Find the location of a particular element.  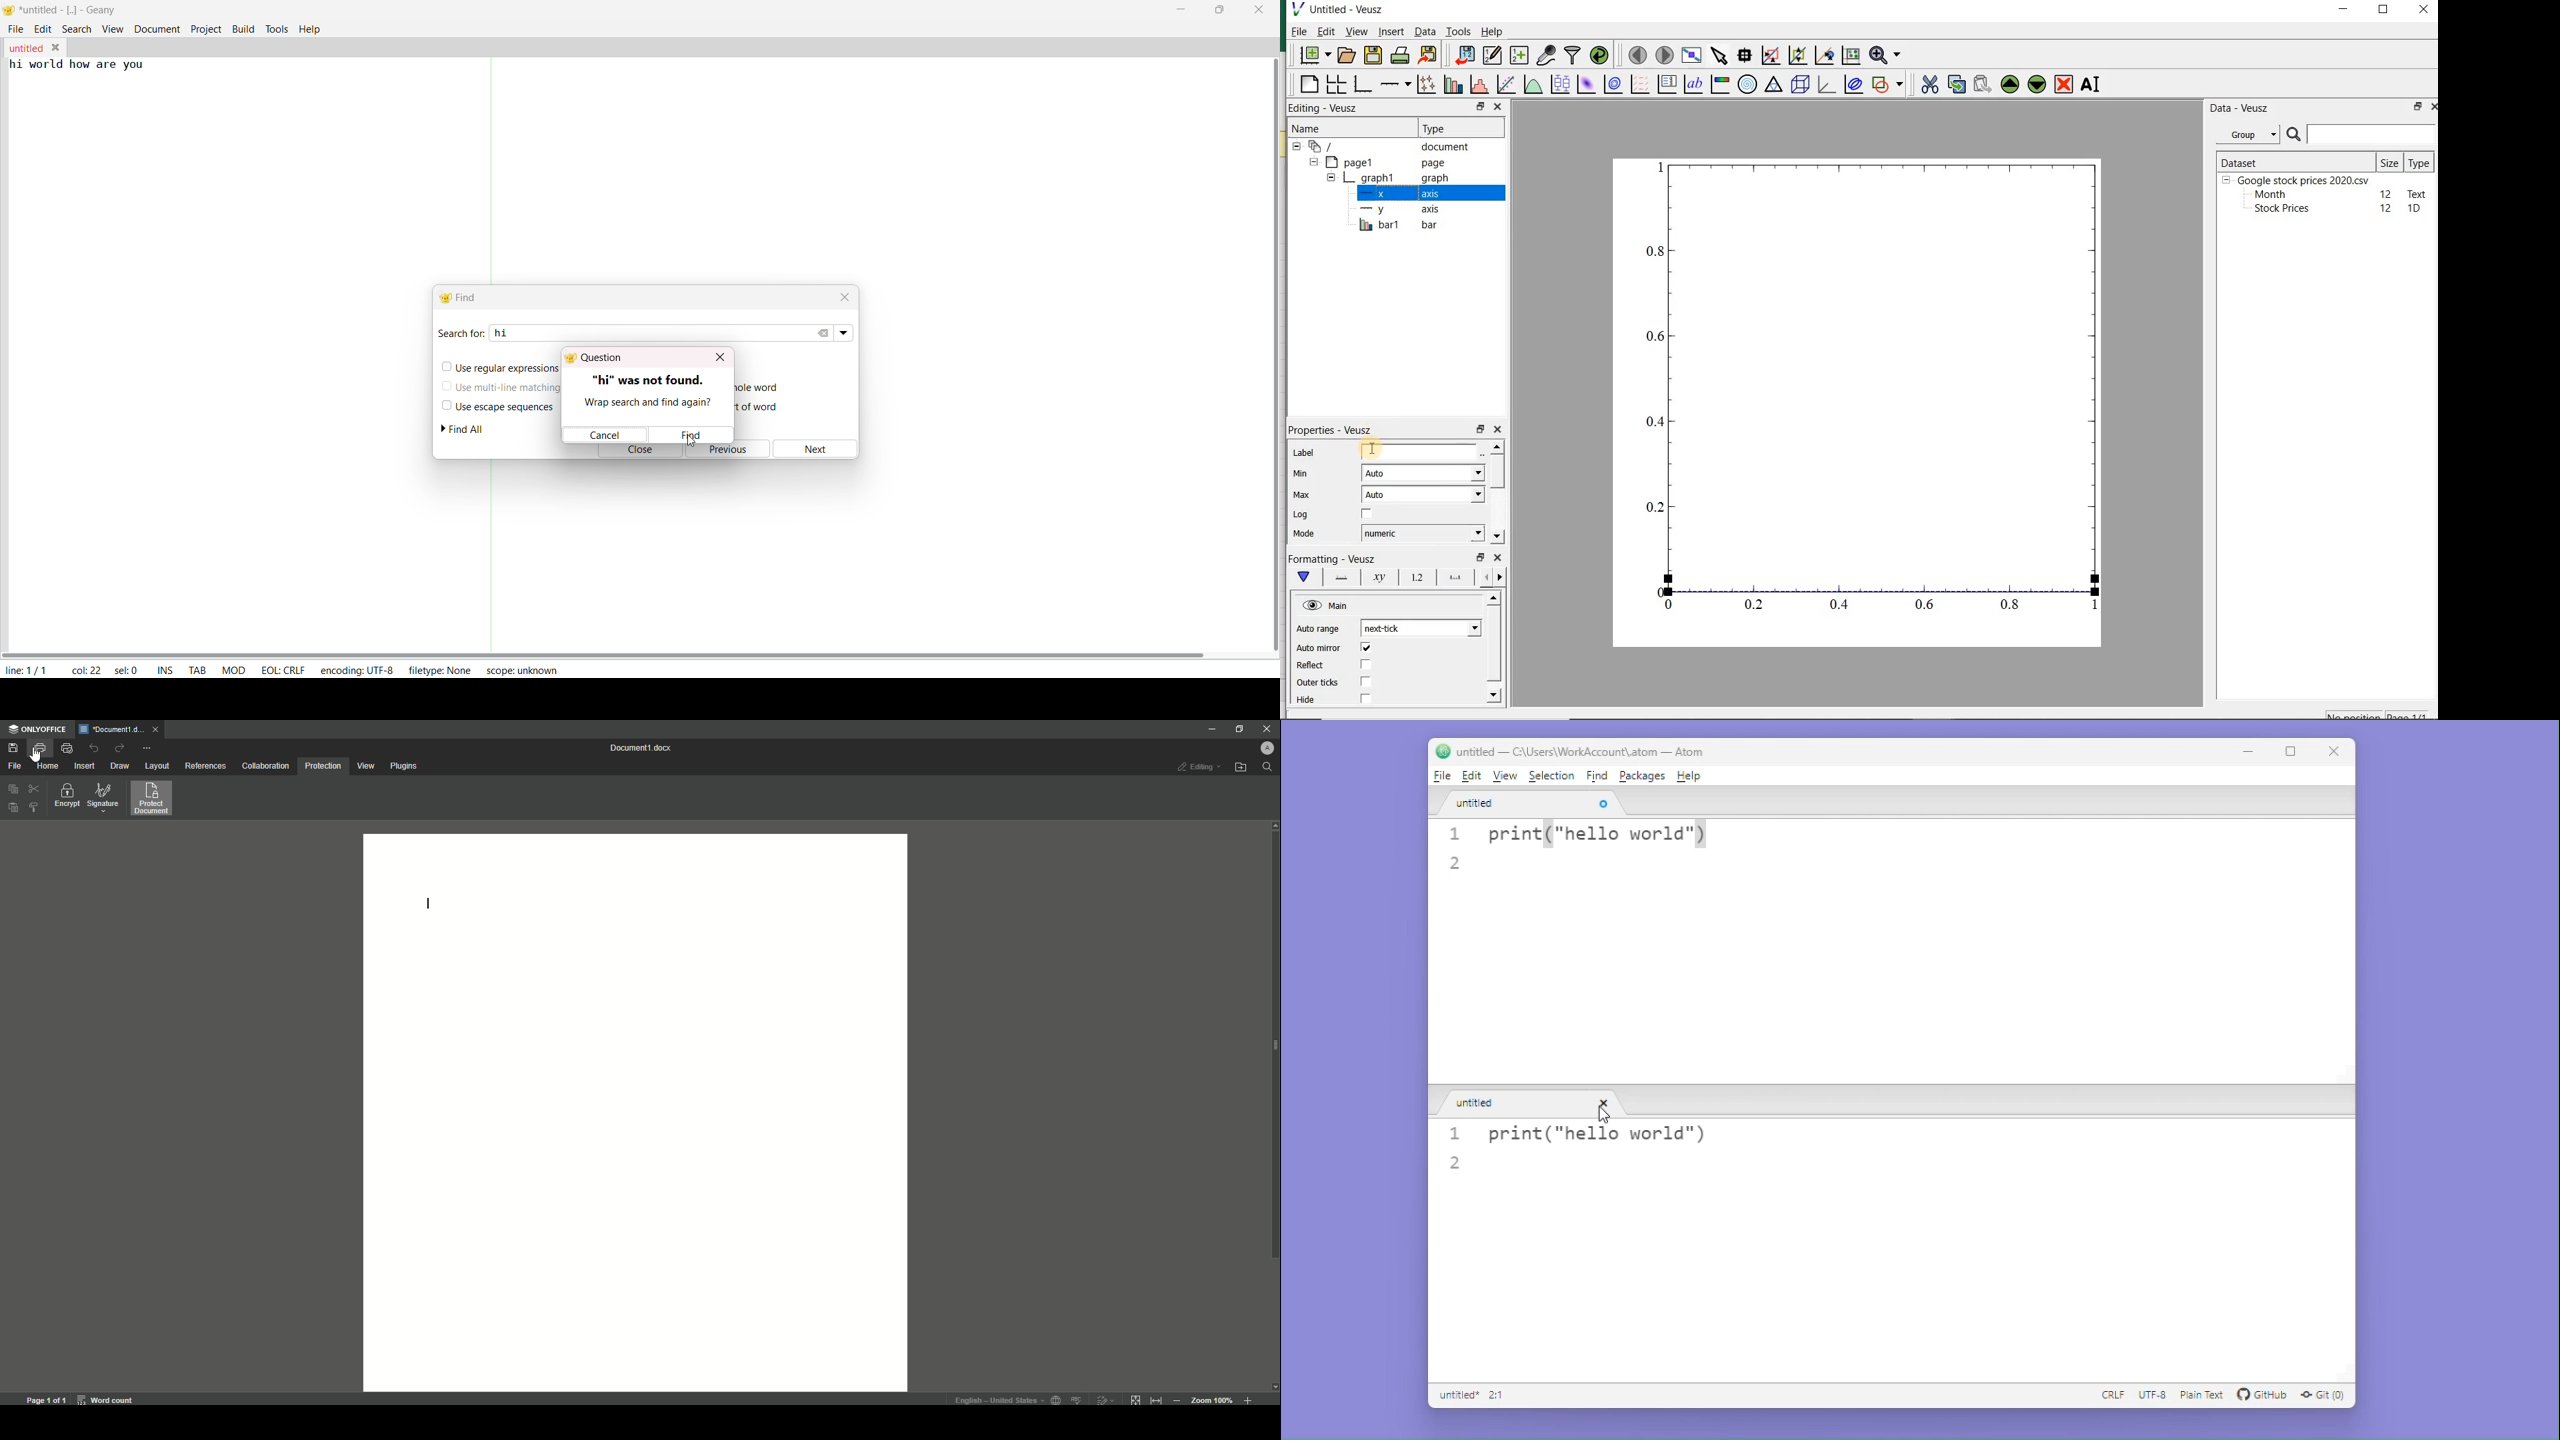

Redo is located at coordinates (122, 749).